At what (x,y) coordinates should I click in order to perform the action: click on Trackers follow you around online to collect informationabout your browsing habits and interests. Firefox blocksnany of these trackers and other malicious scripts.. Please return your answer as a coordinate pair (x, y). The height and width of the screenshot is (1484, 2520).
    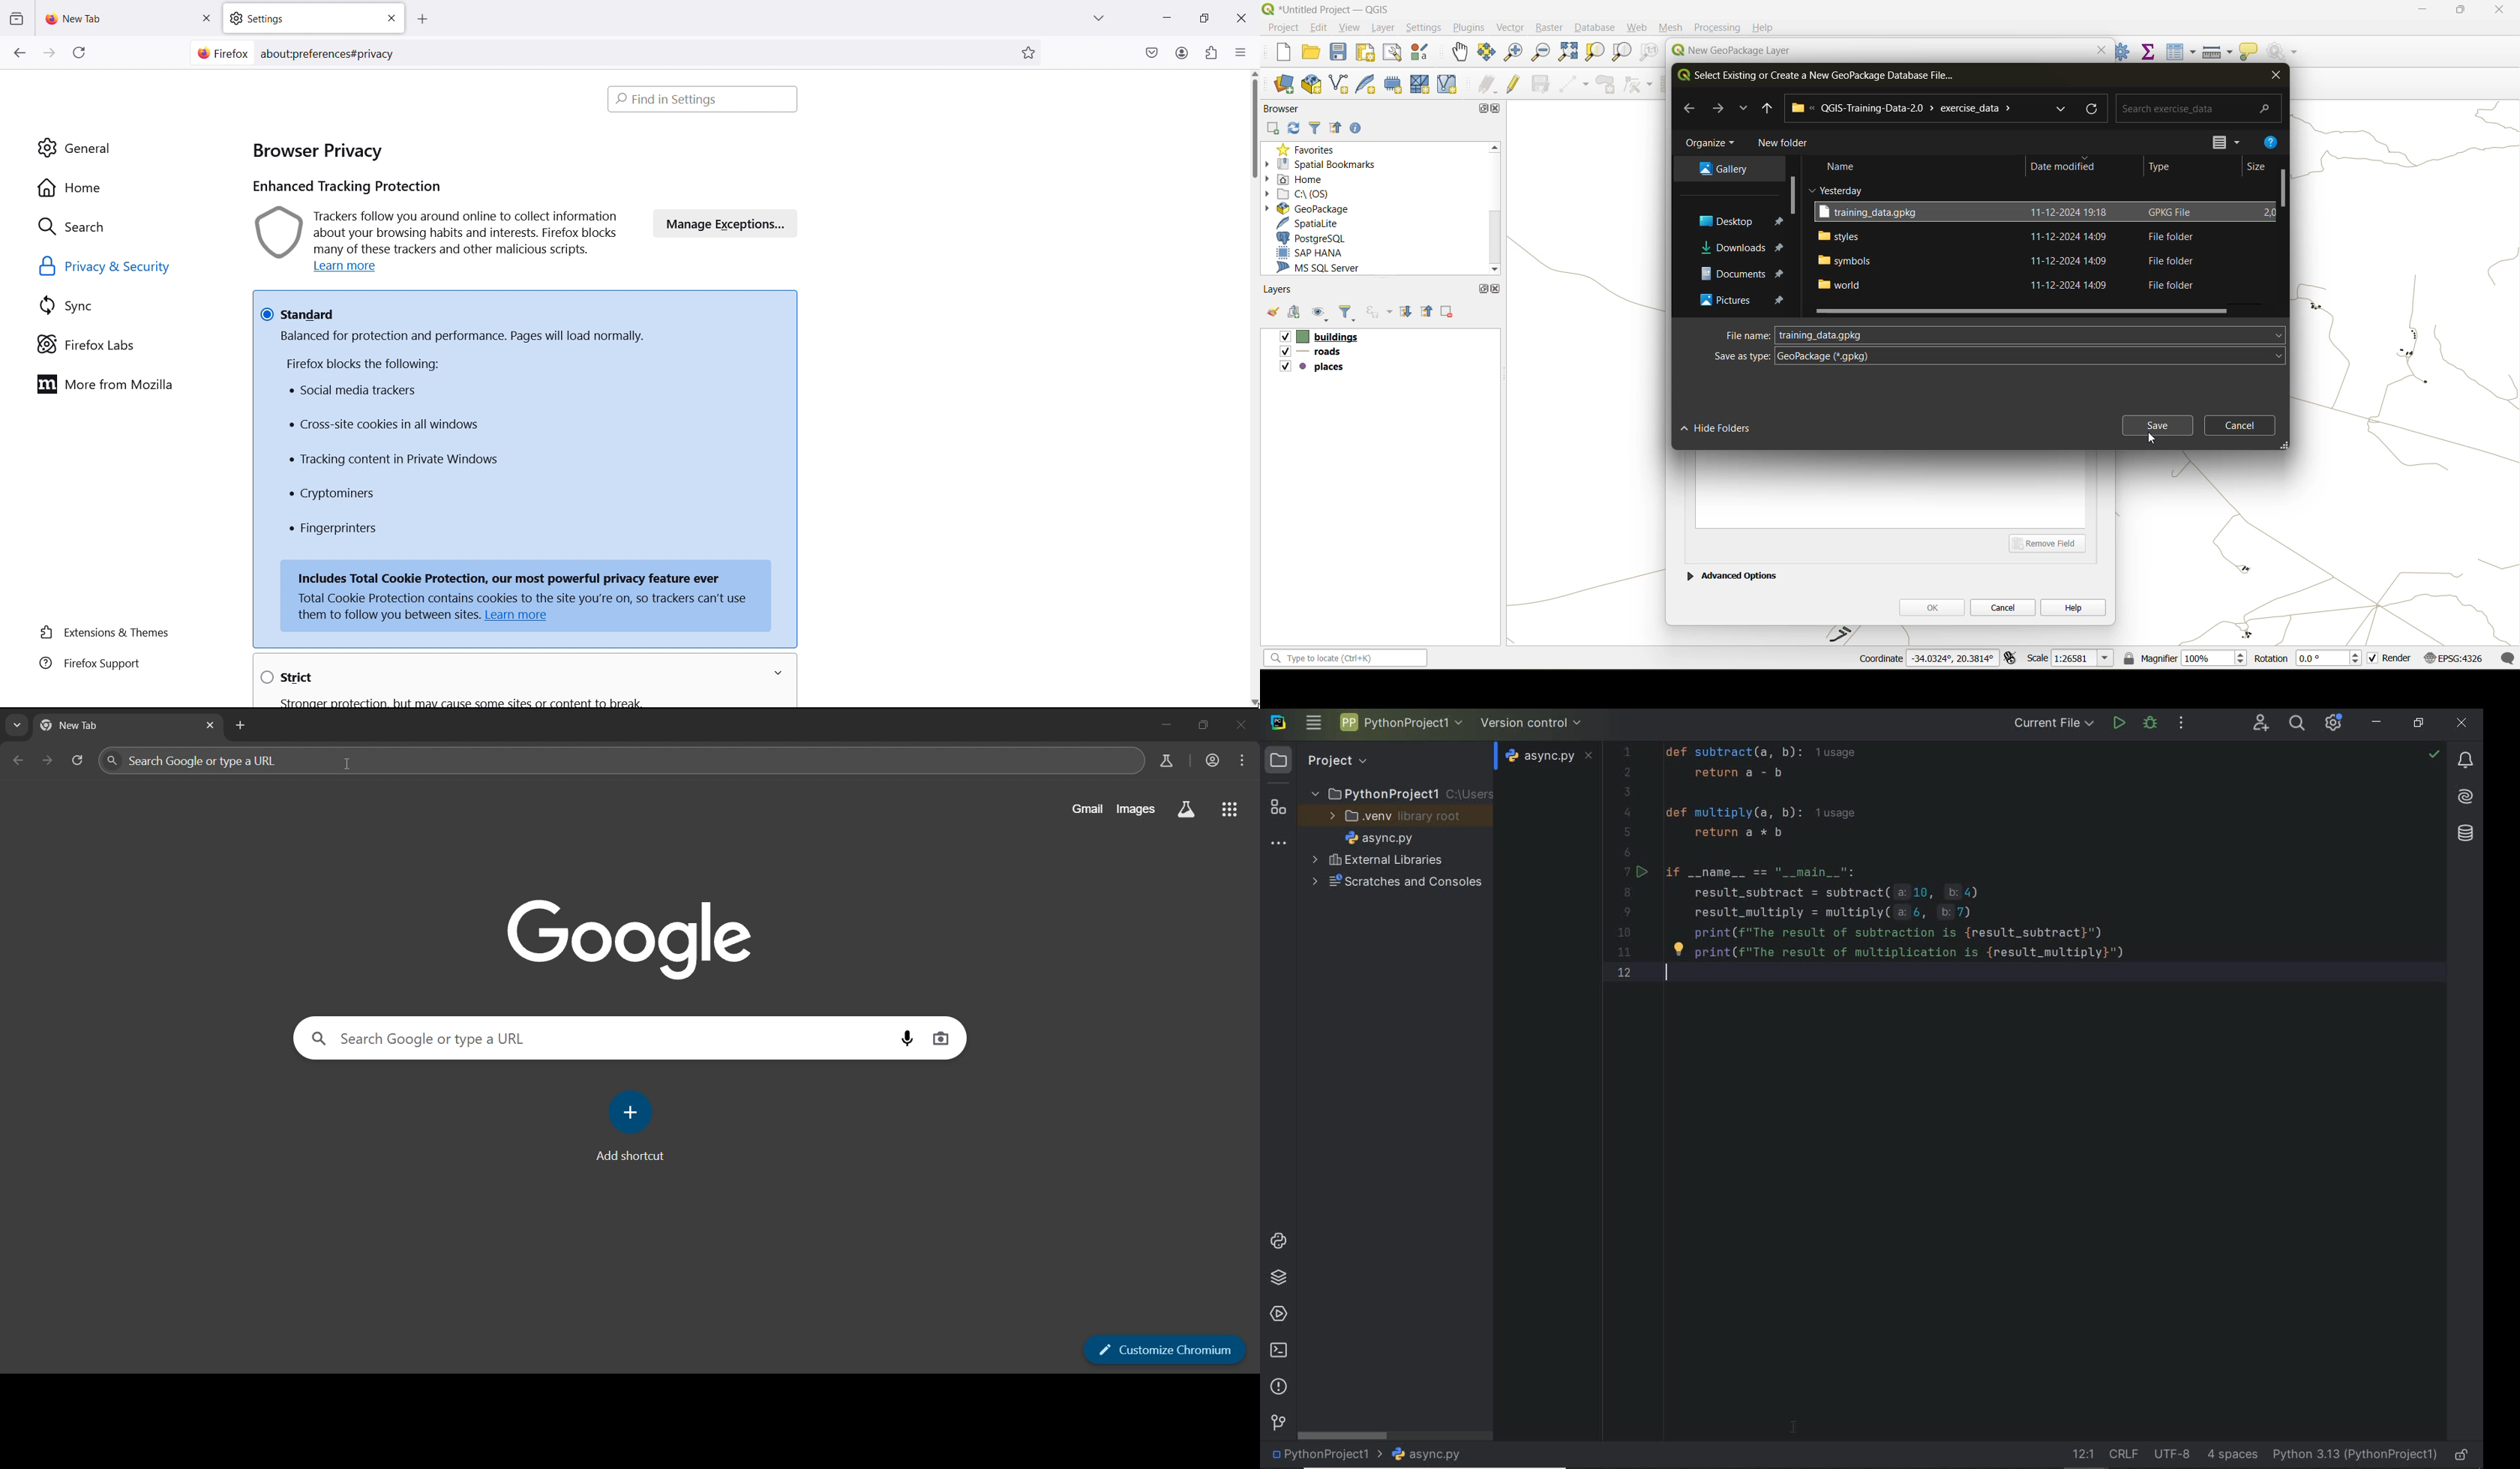
    Looking at the image, I should click on (440, 232).